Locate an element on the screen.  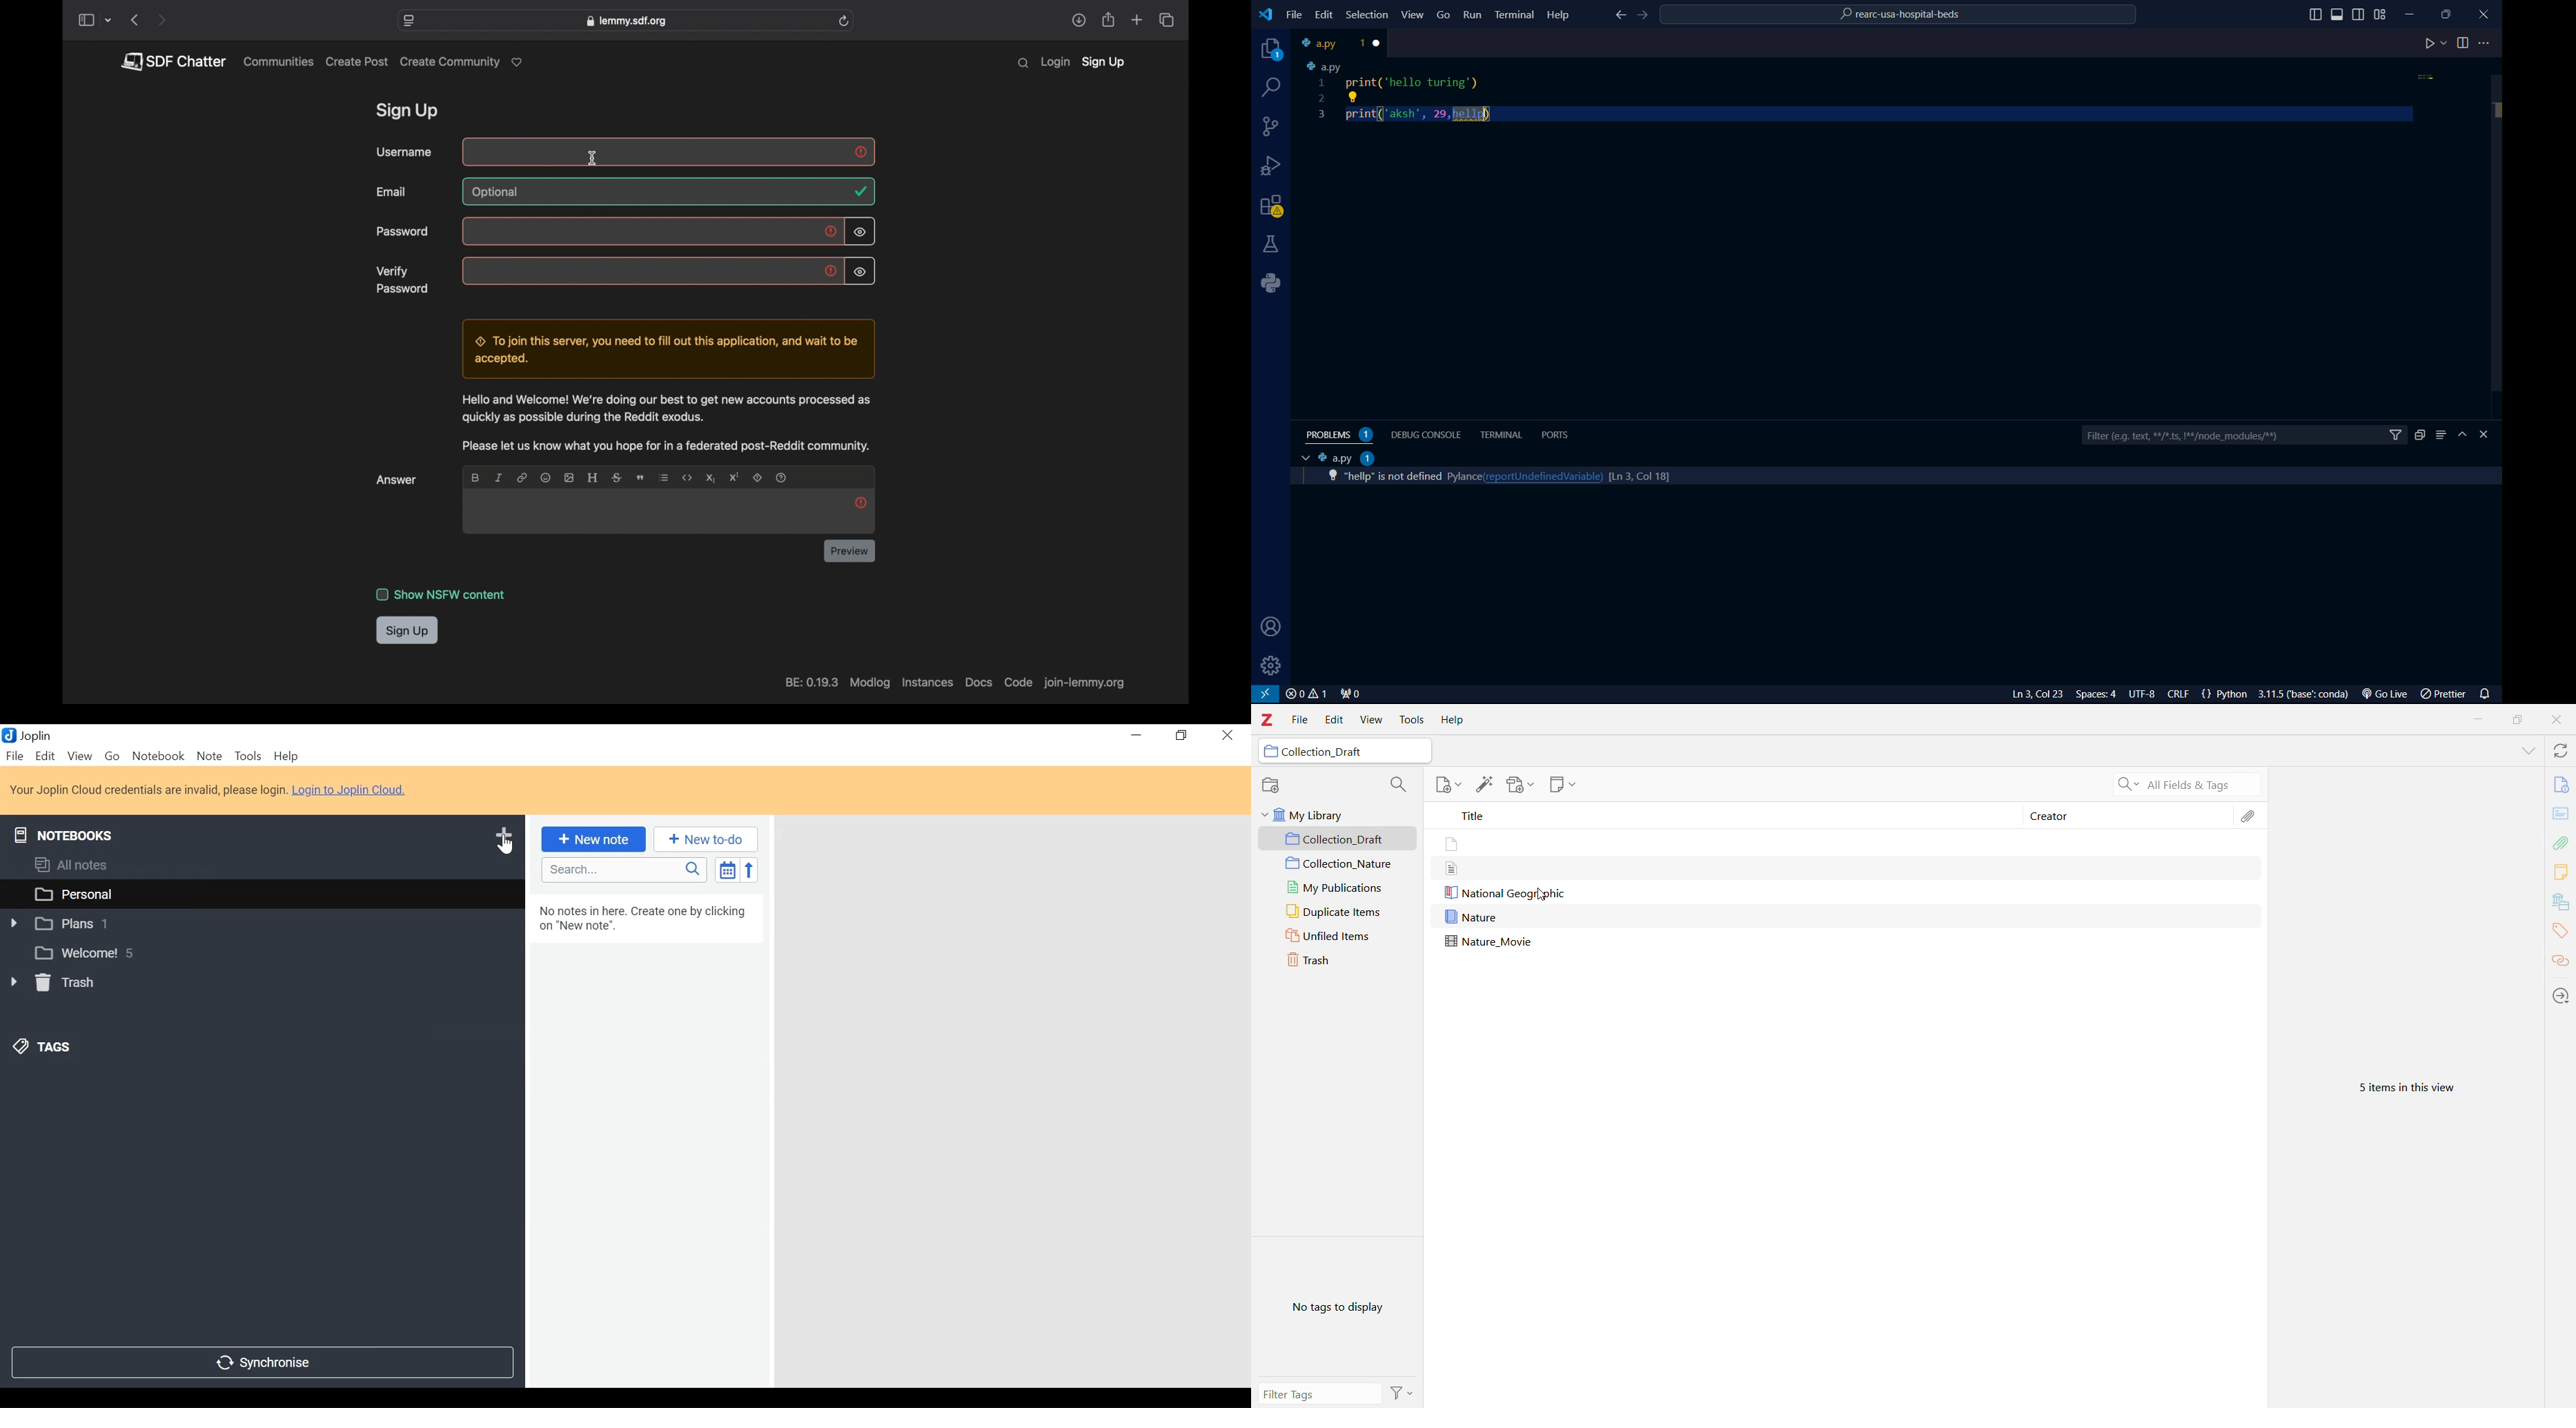
web address is located at coordinates (1087, 684).